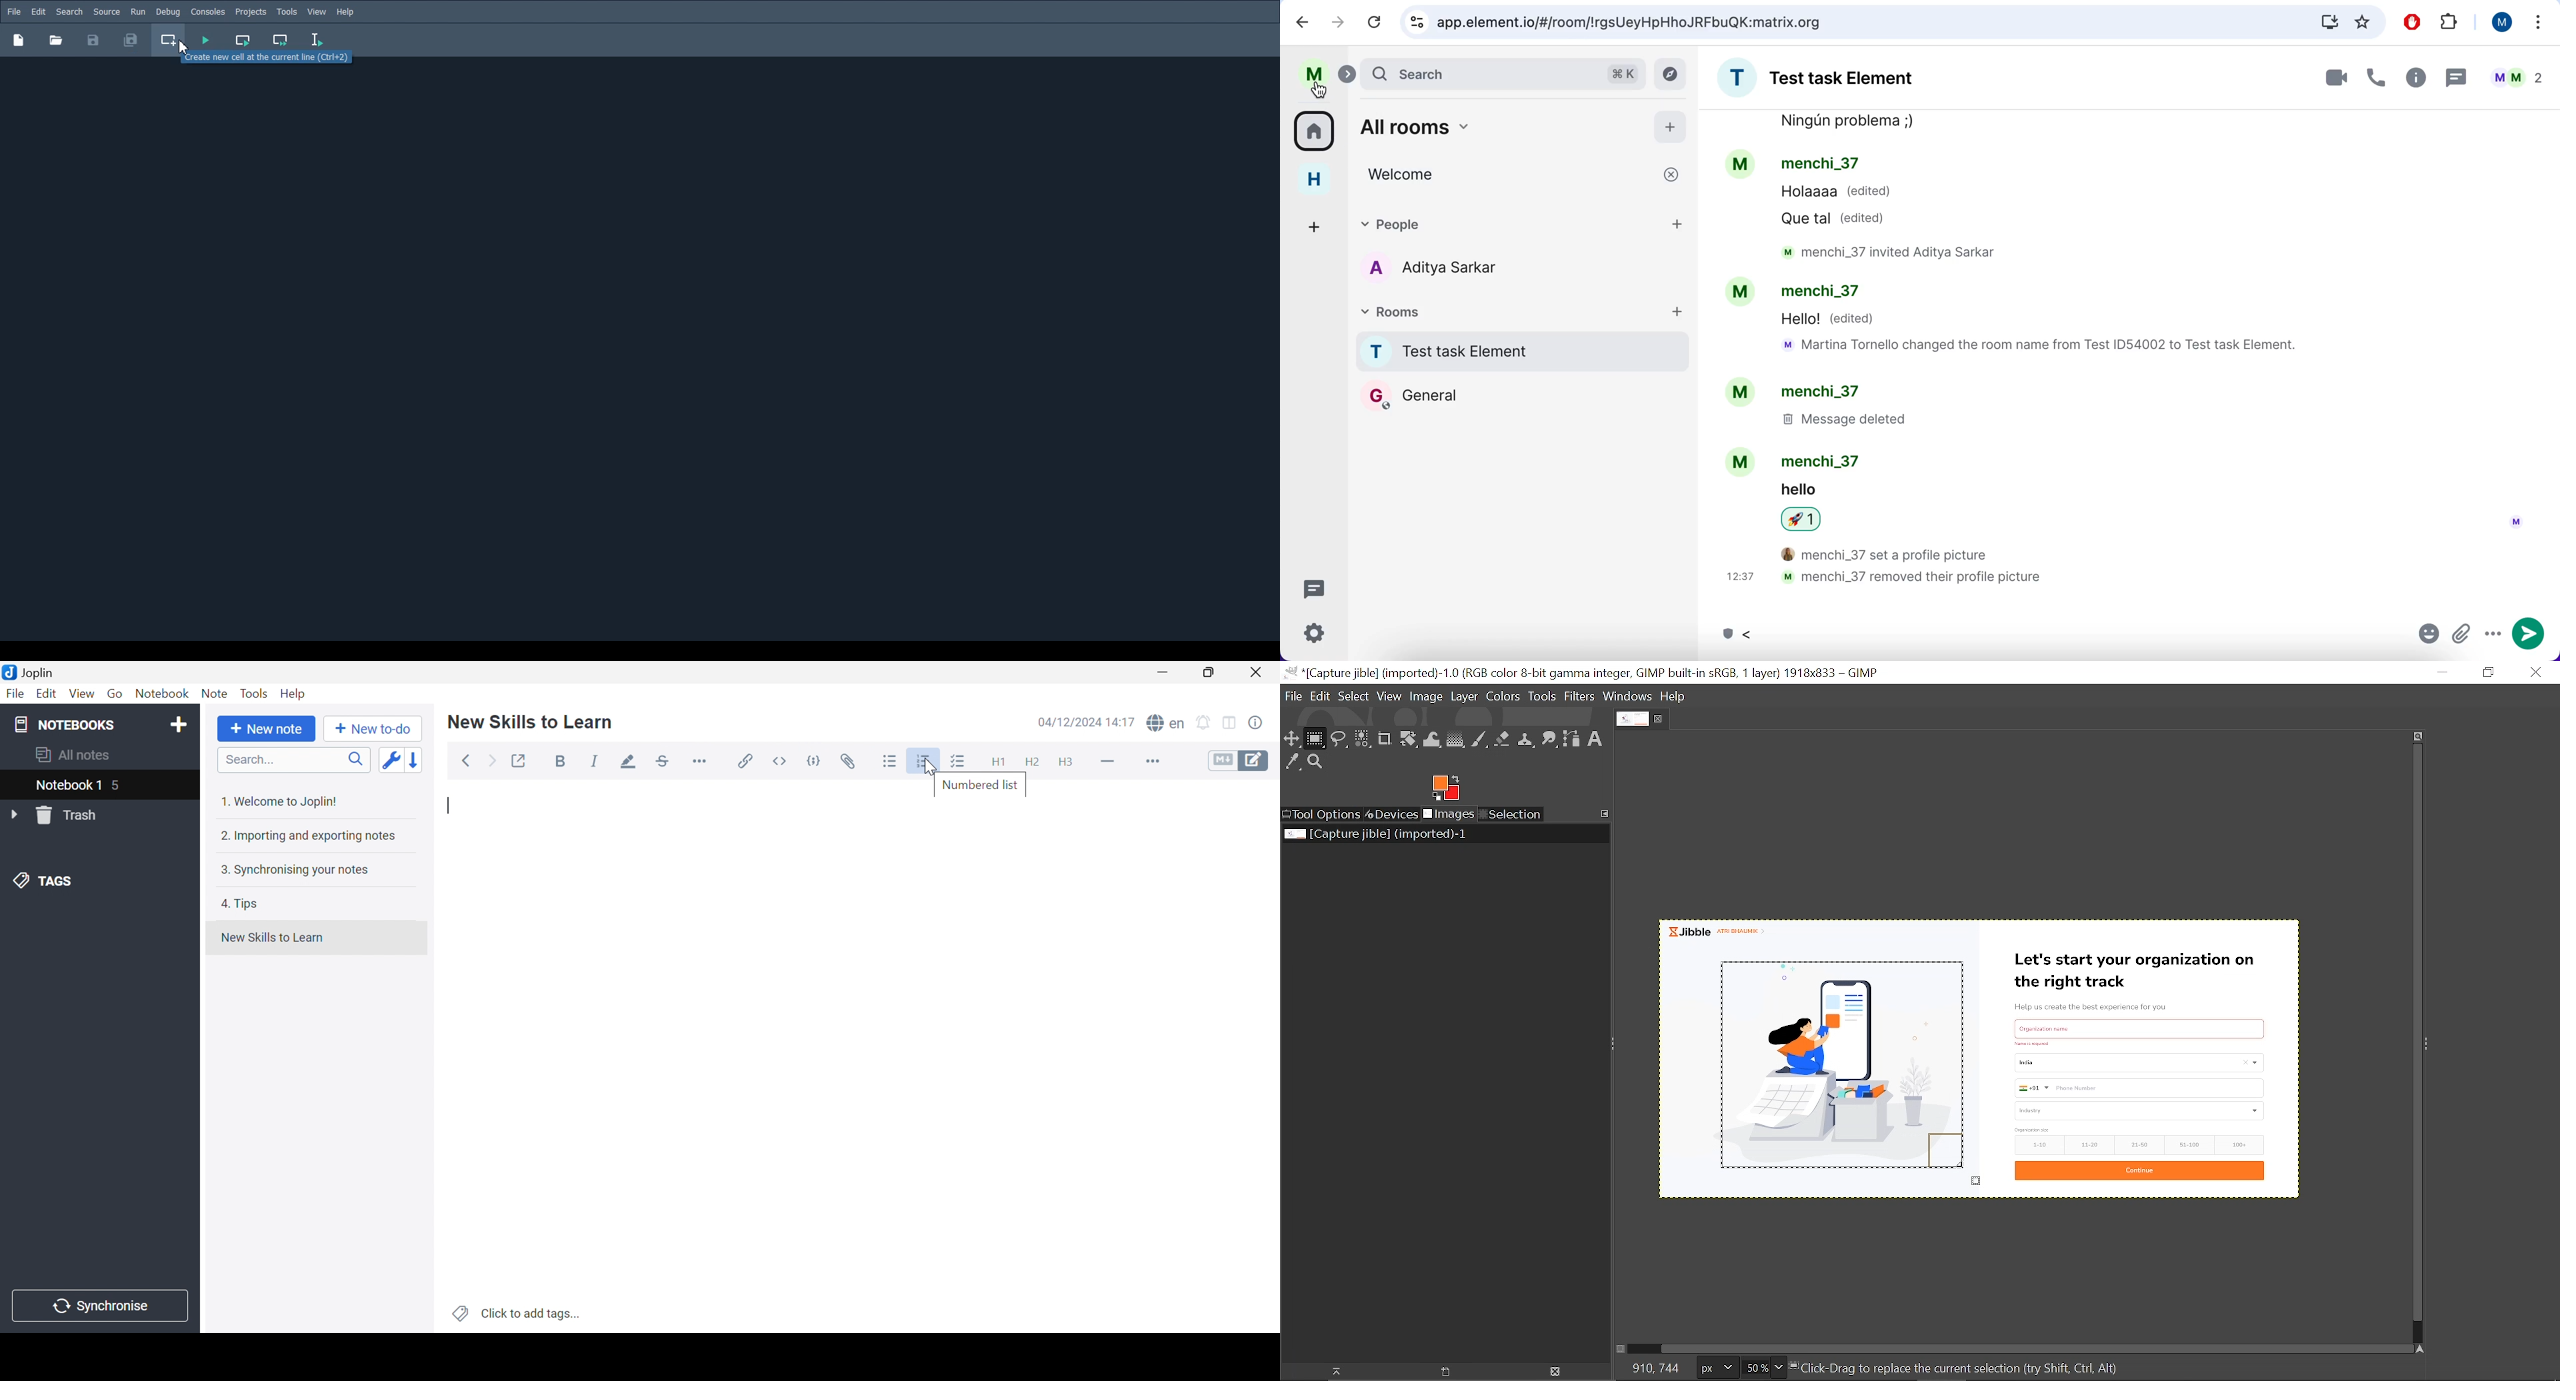  Describe the element at coordinates (1834, 78) in the screenshot. I see `room chat` at that location.